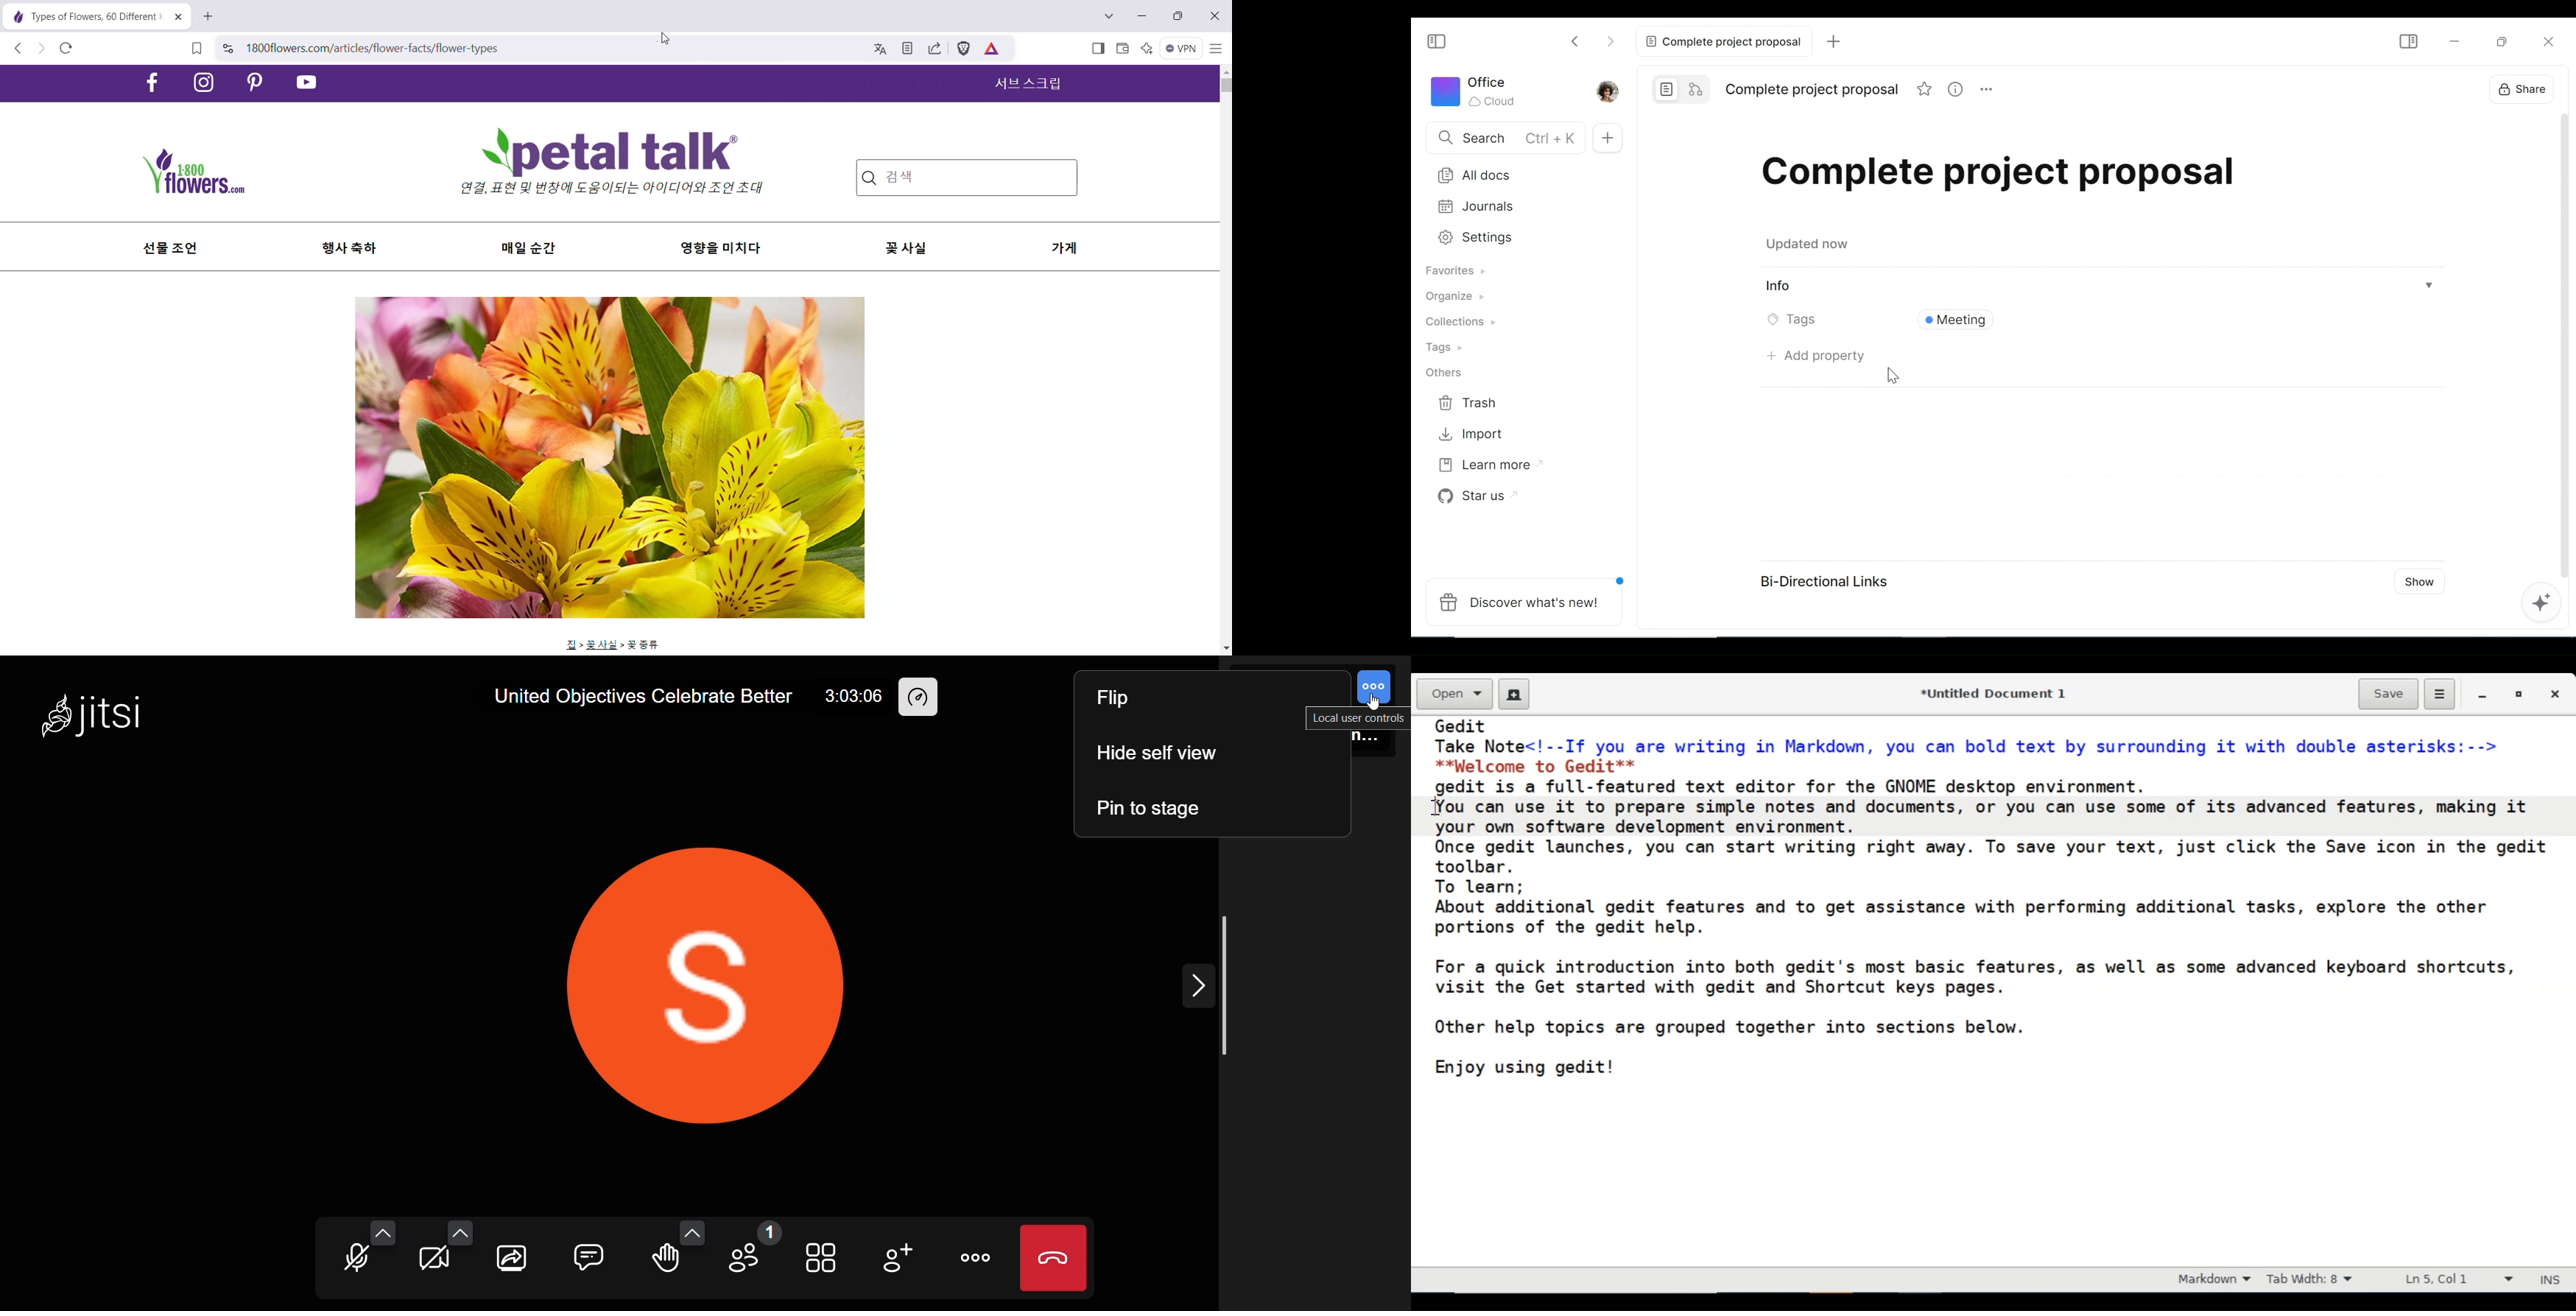 This screenshot has width=2576, height=1316. Describe the element at coordinates (1608, 90) in the screenshot. I see `Profile picture` at that location.